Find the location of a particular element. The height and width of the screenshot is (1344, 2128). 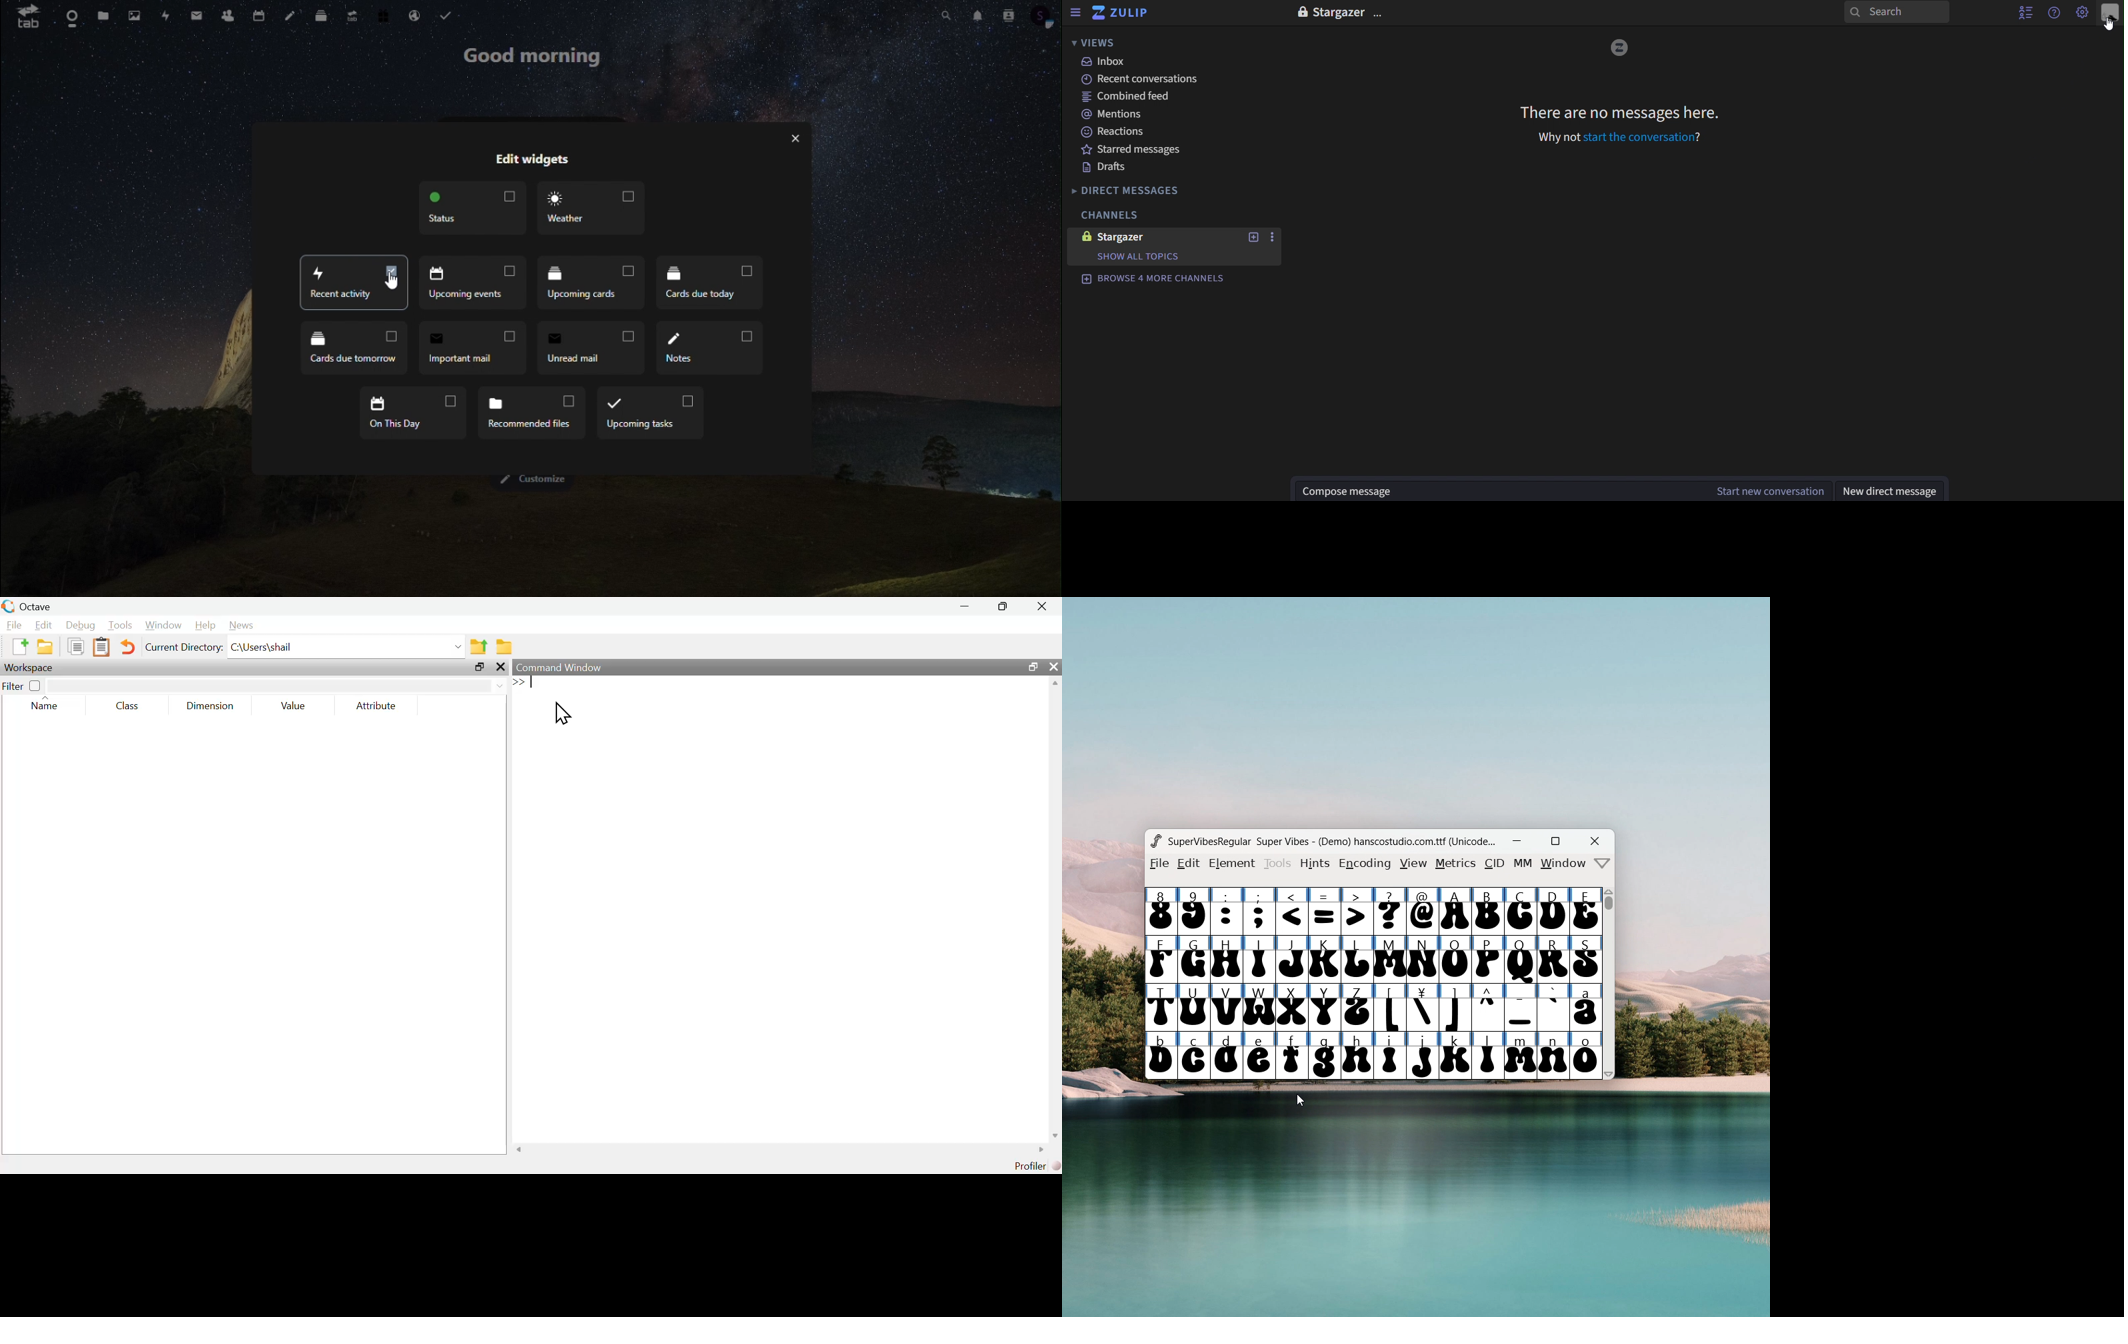

logo is located at coordinates (1155, 841).